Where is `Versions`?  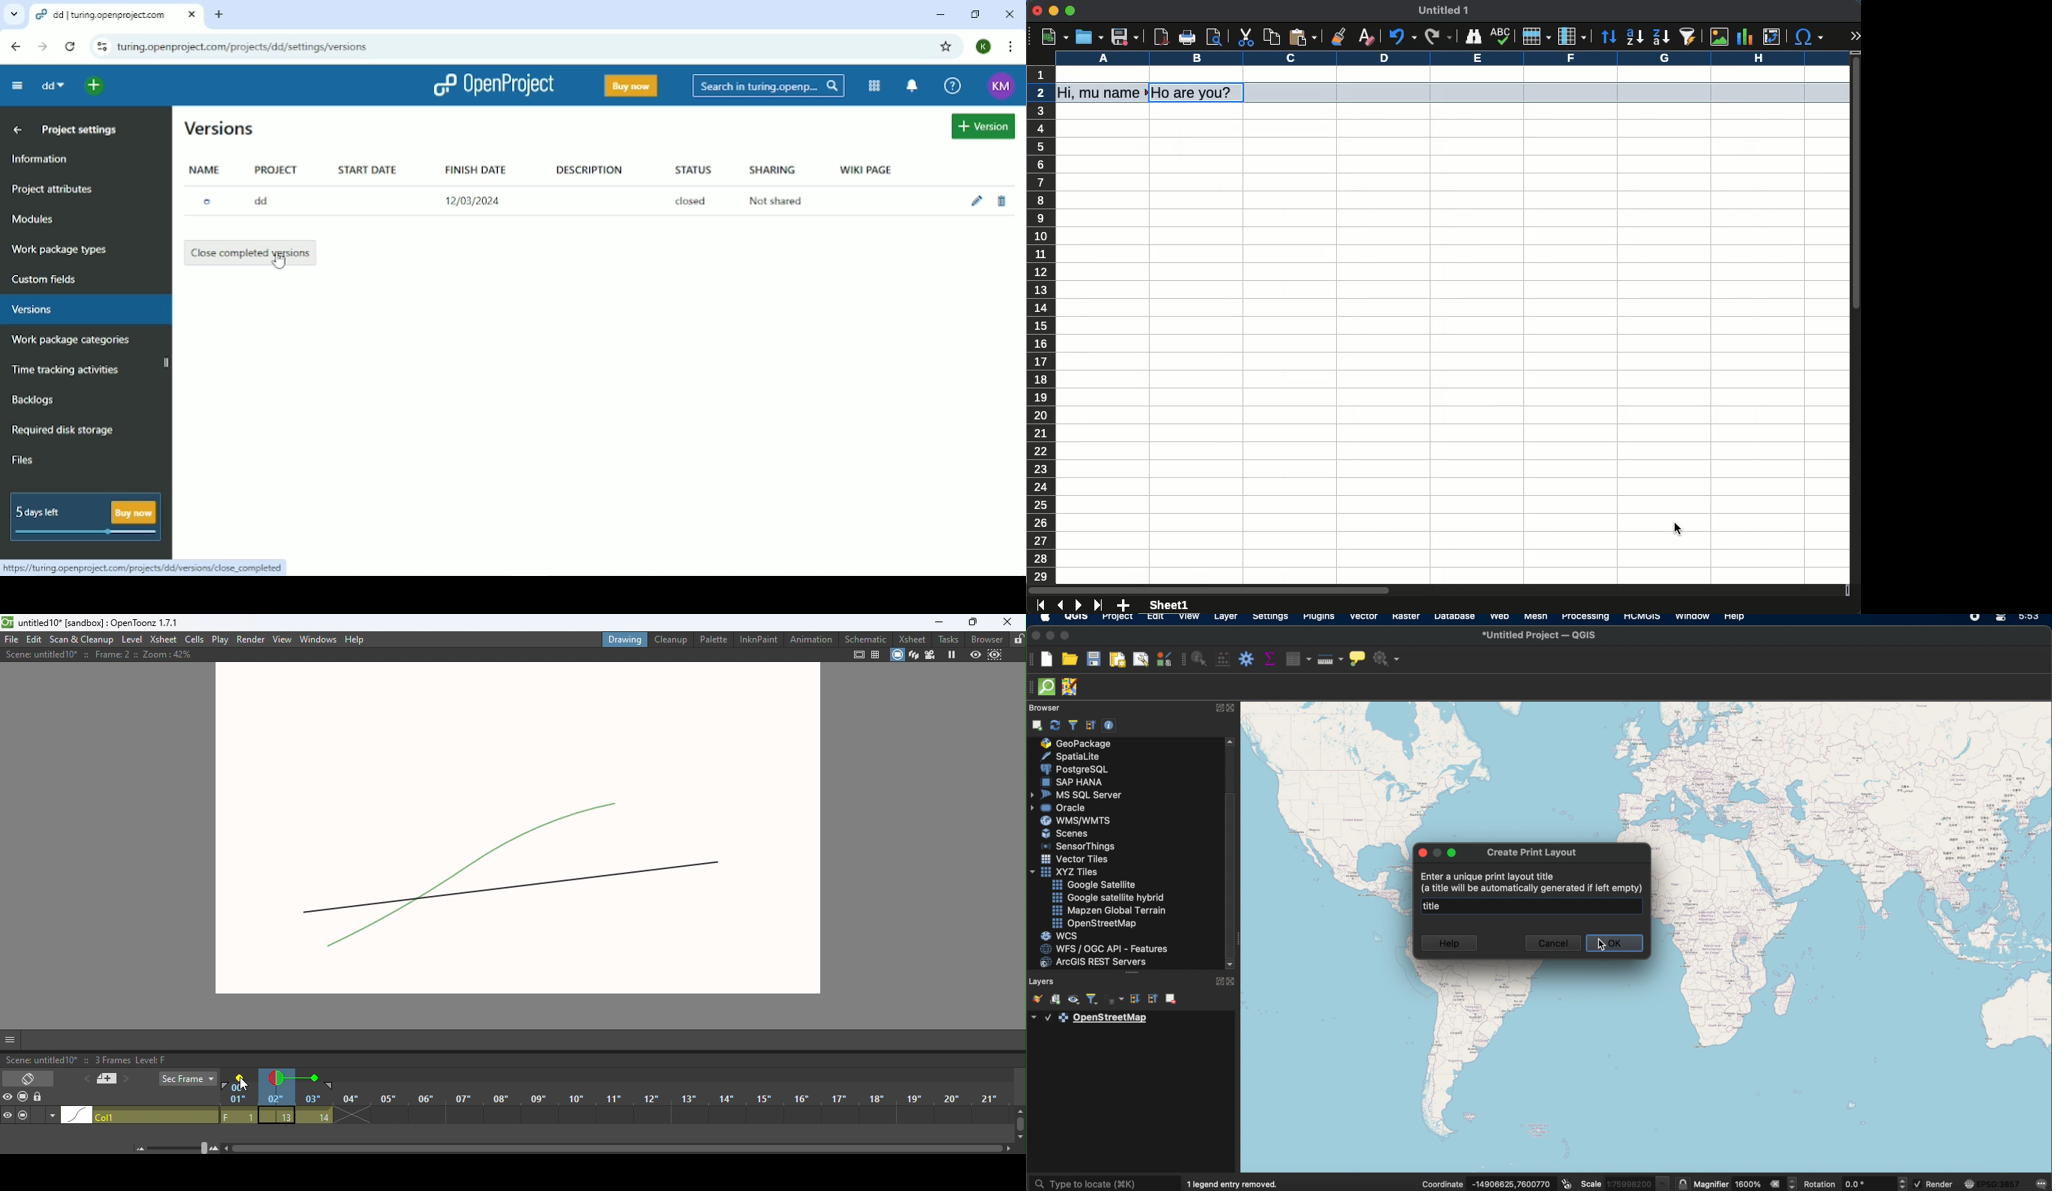 Versions is located at coordinates (221, 128).